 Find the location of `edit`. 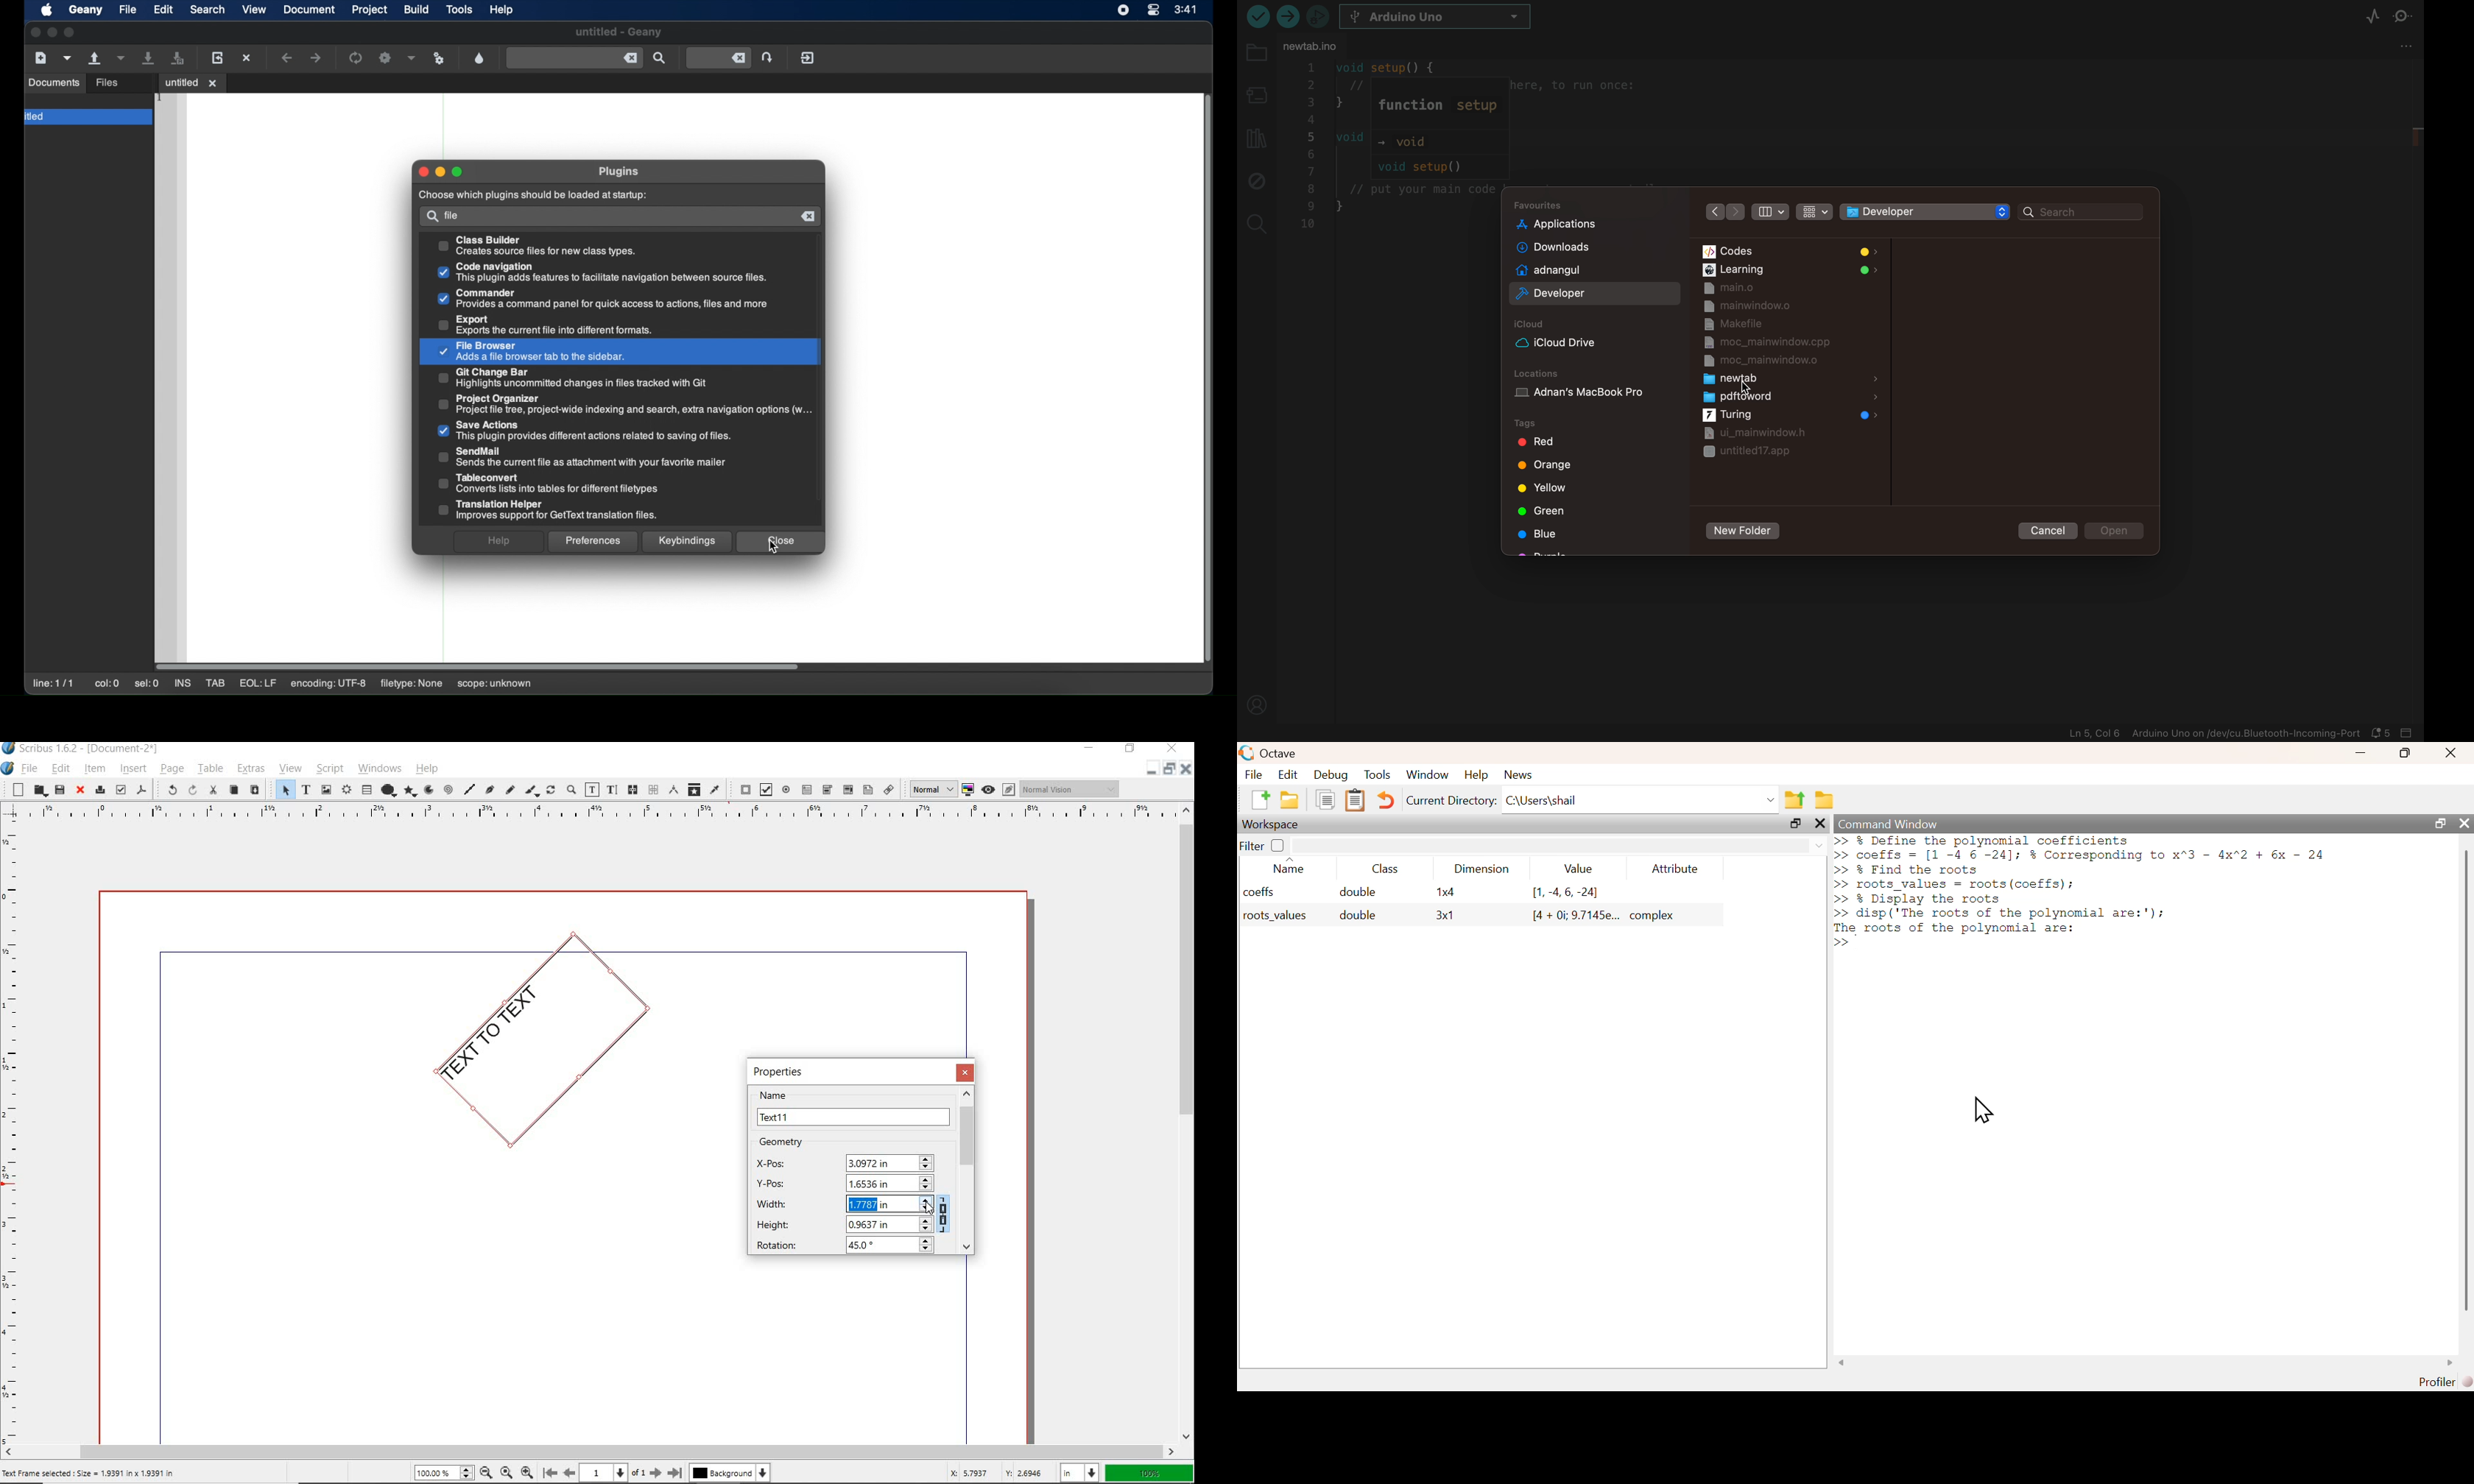

edit is located at coordinates (164, 10).